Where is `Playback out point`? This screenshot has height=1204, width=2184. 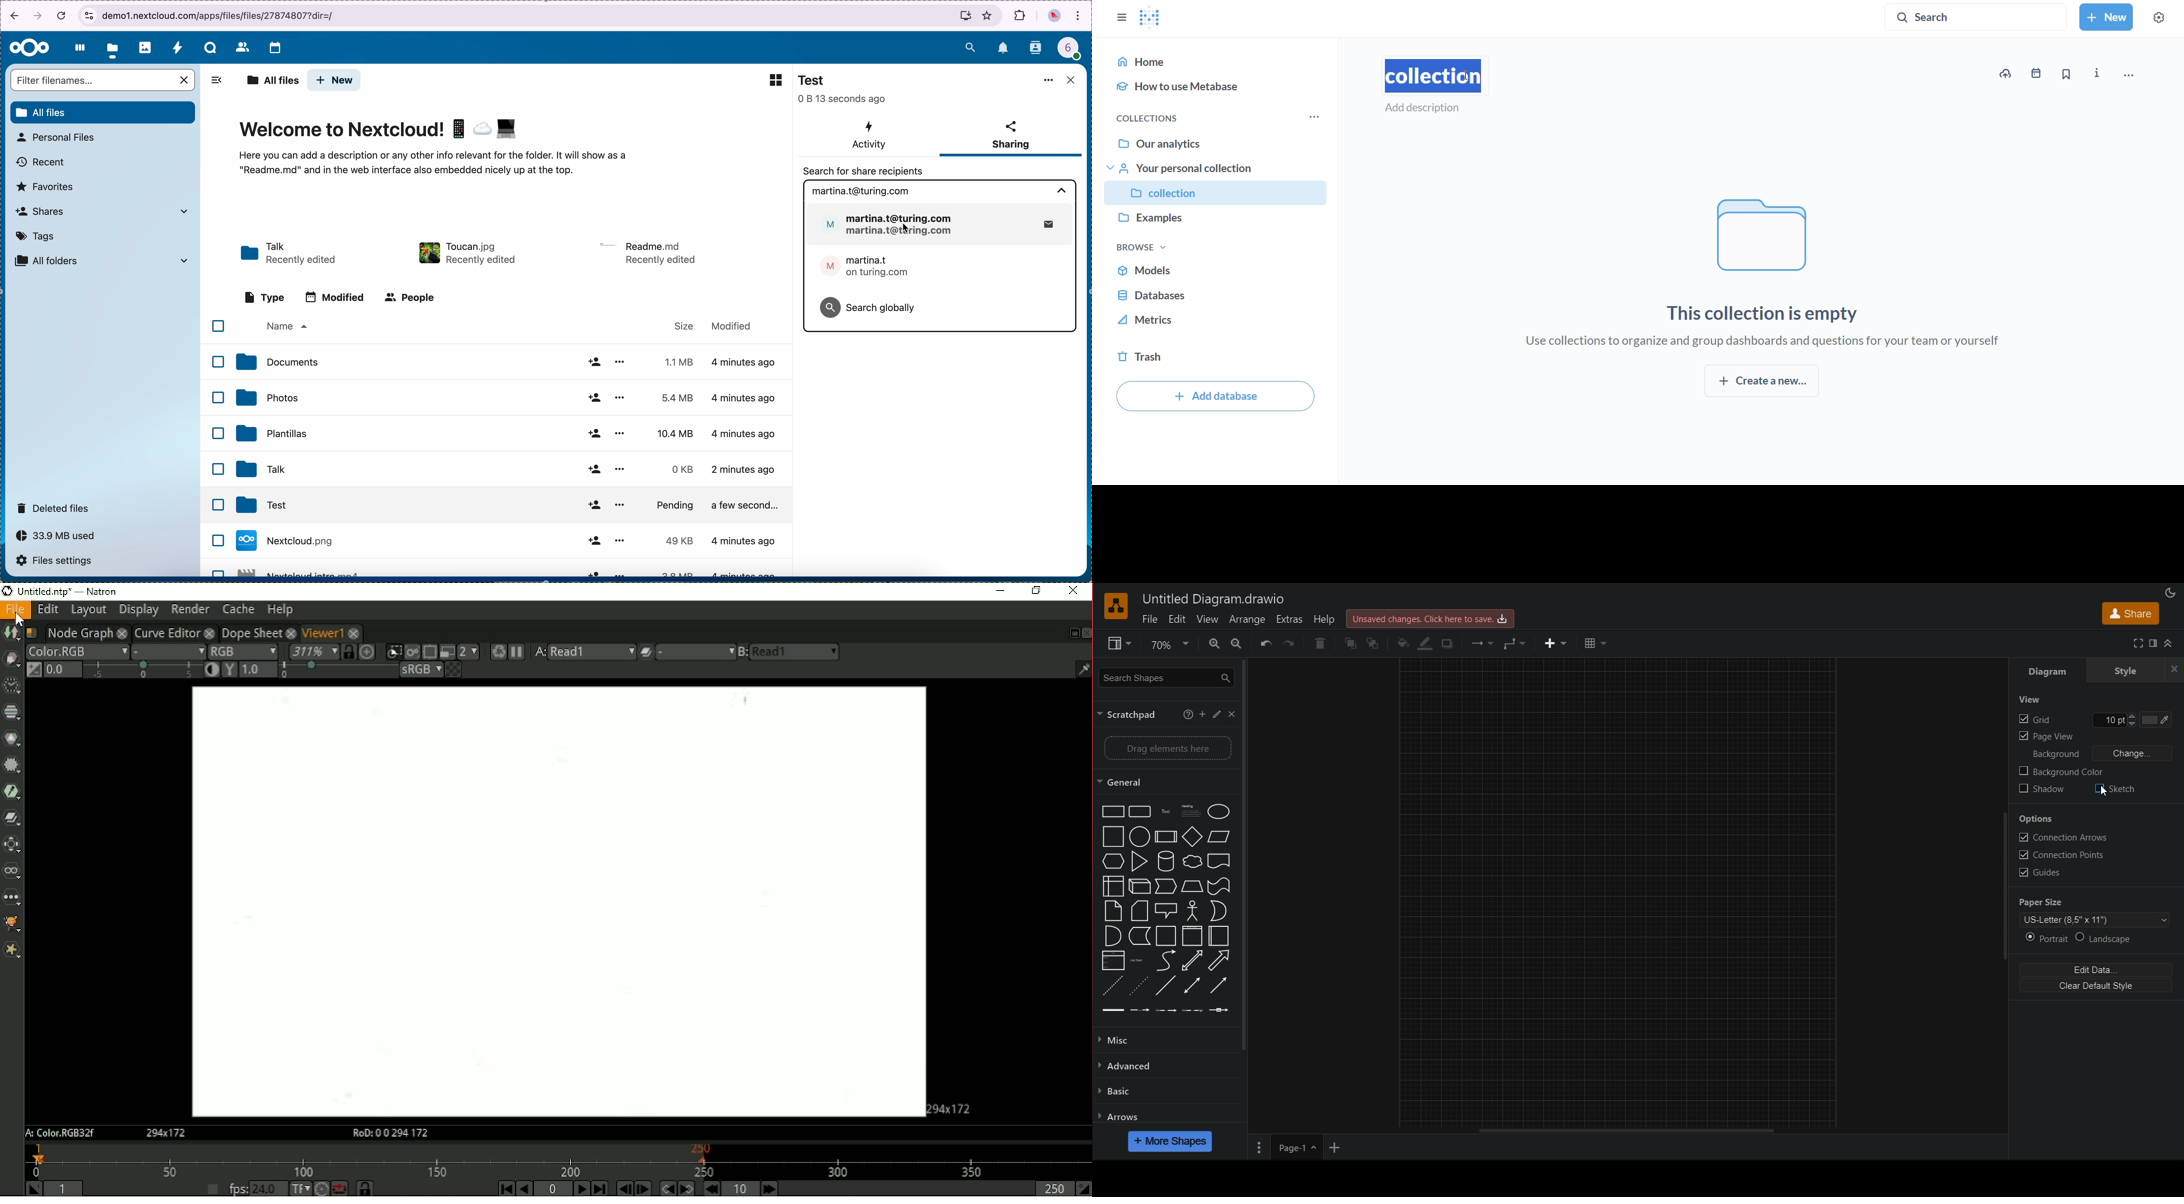
Playback out point is located at coordinates (1053, 1188).